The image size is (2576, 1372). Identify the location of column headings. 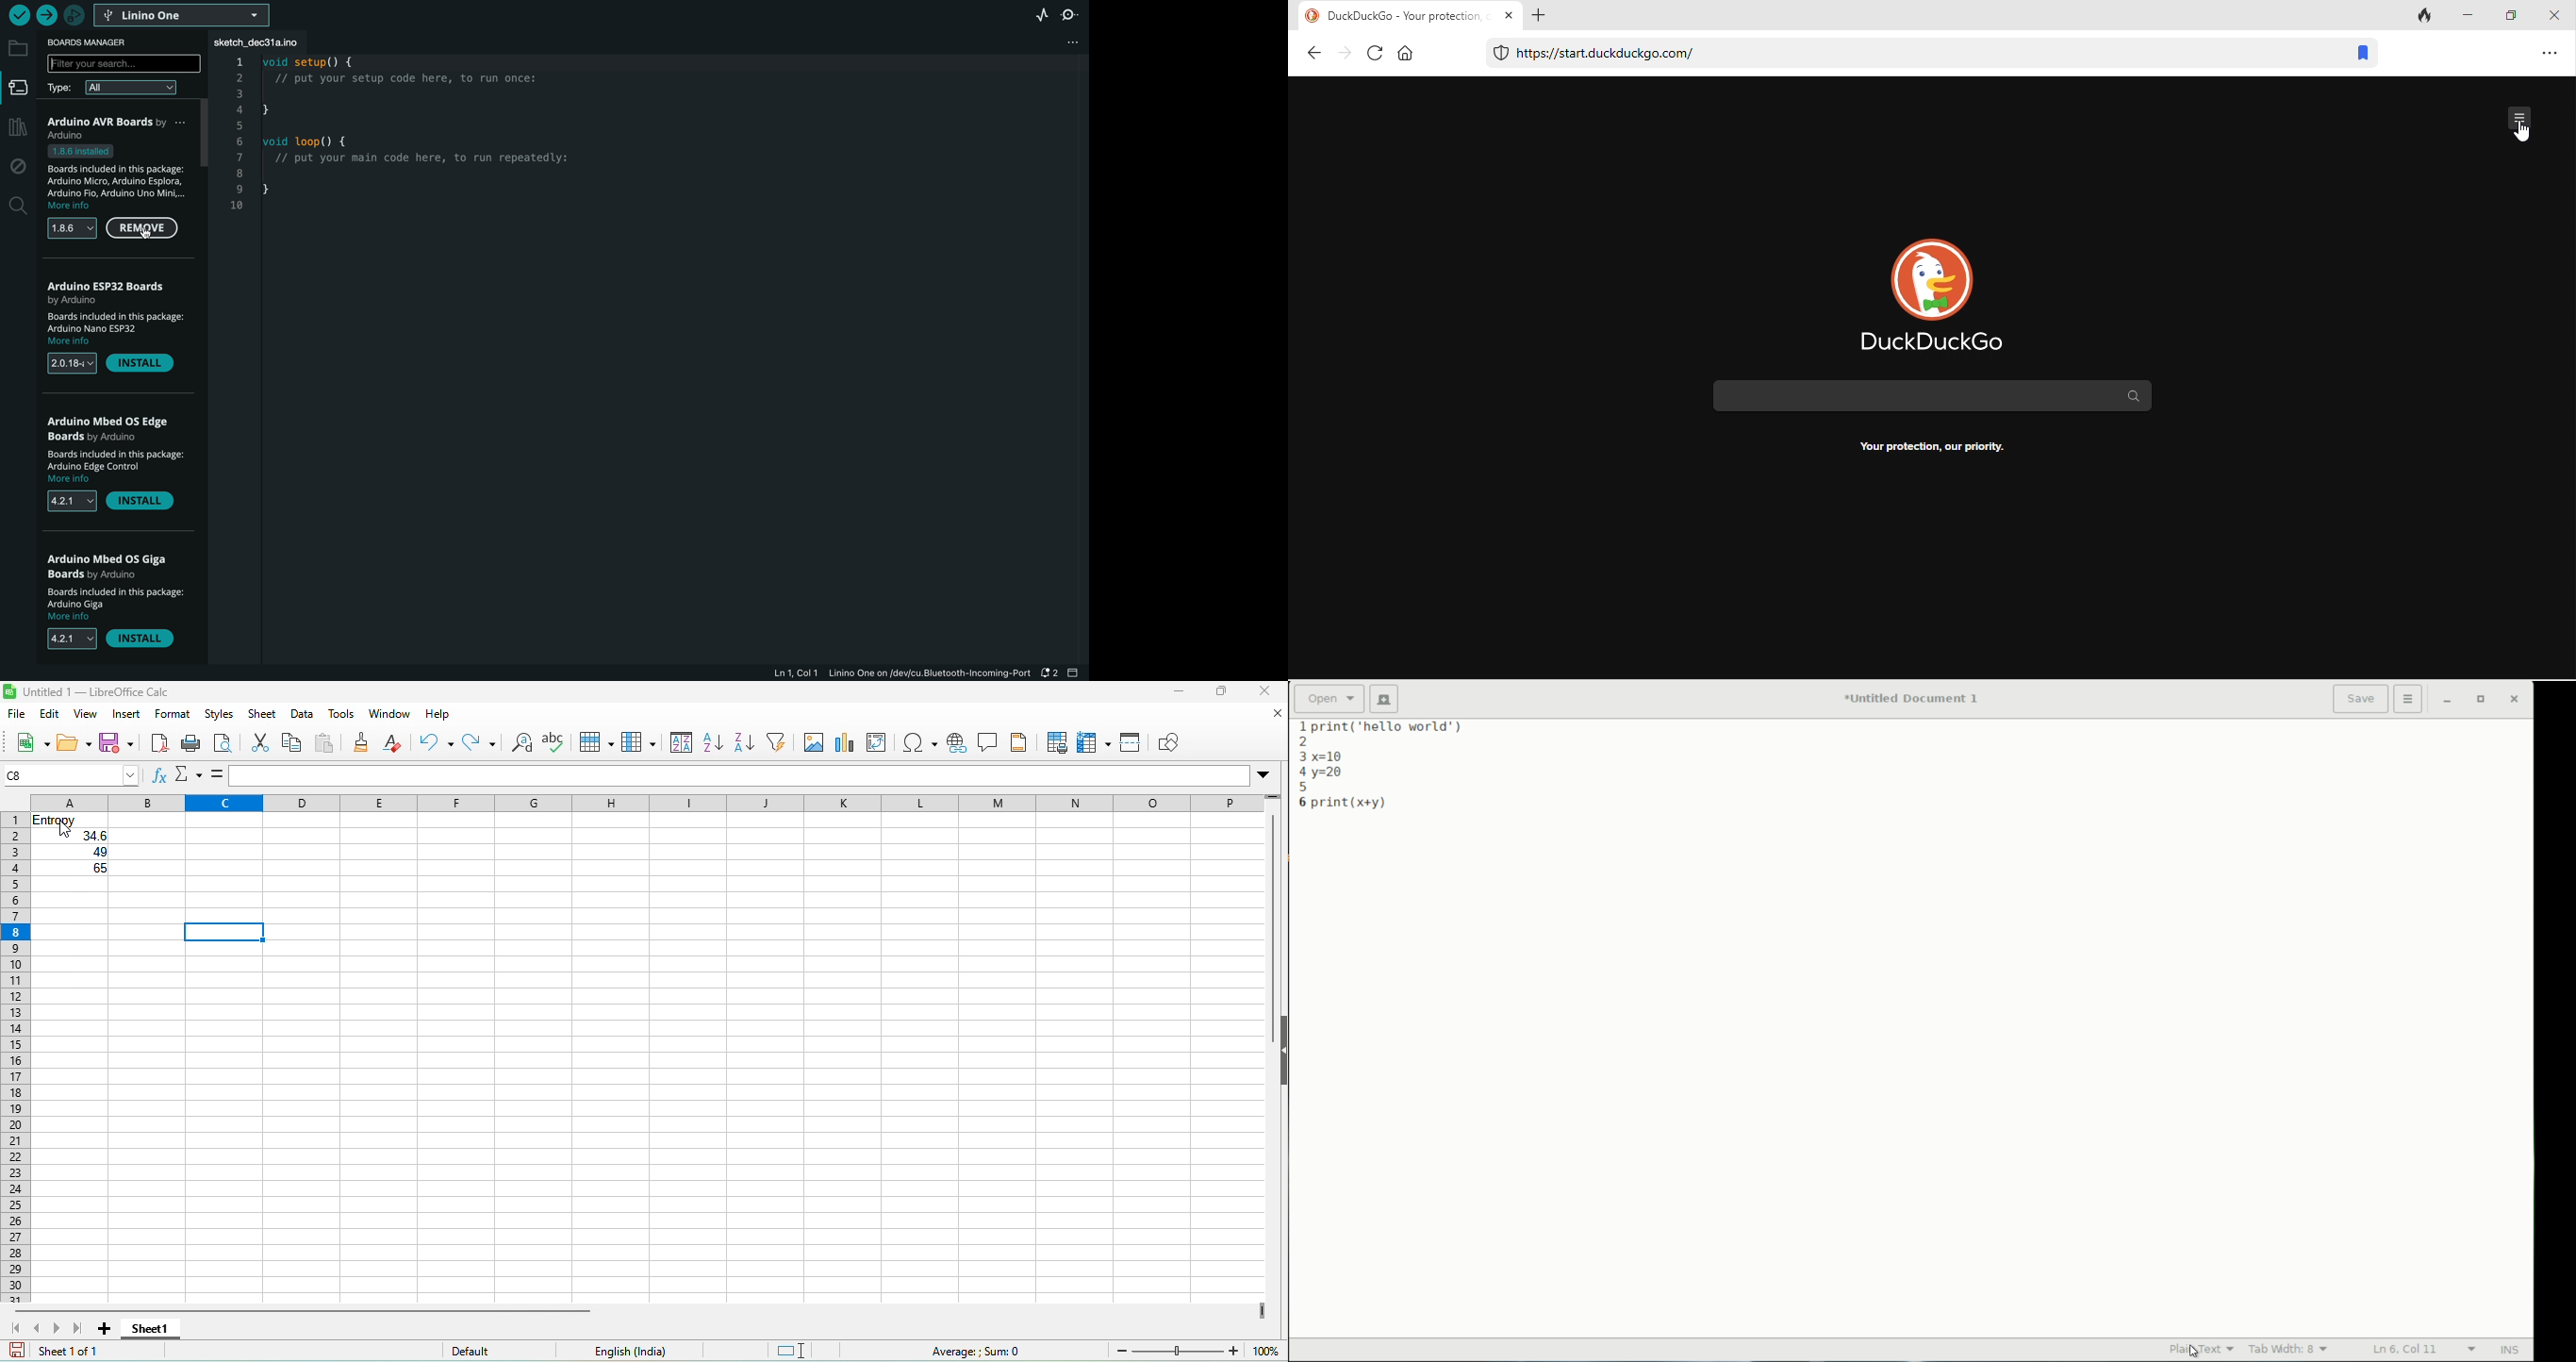
(648, 804).